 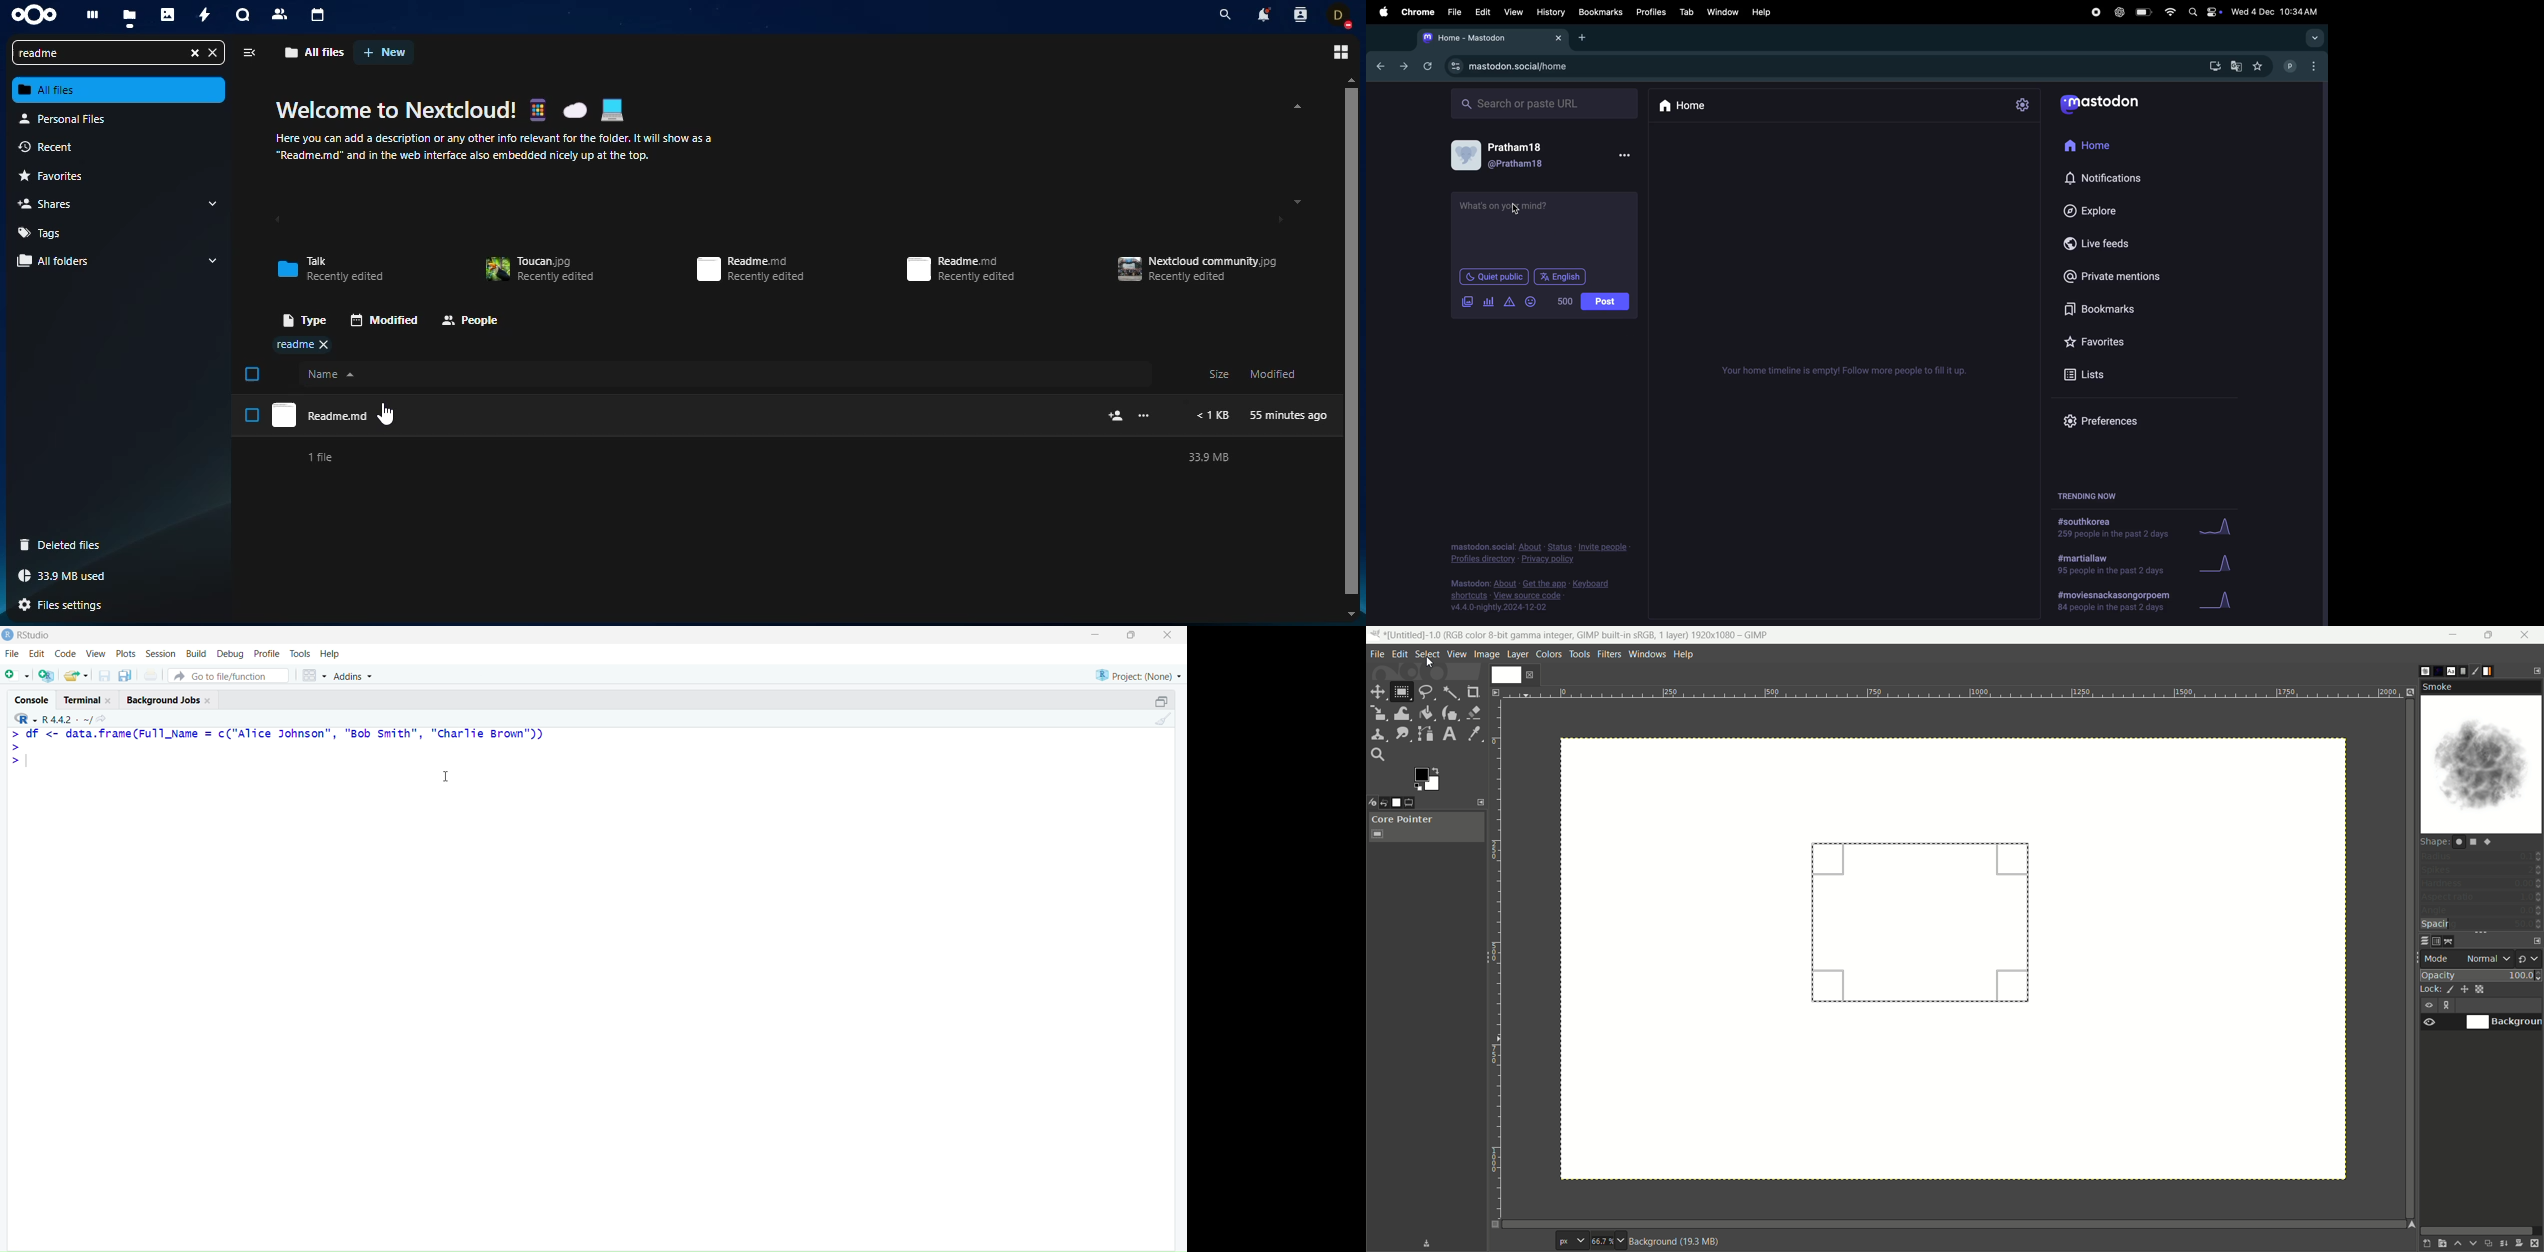 I want to click on 339M8, so click(x=1208, y=457).